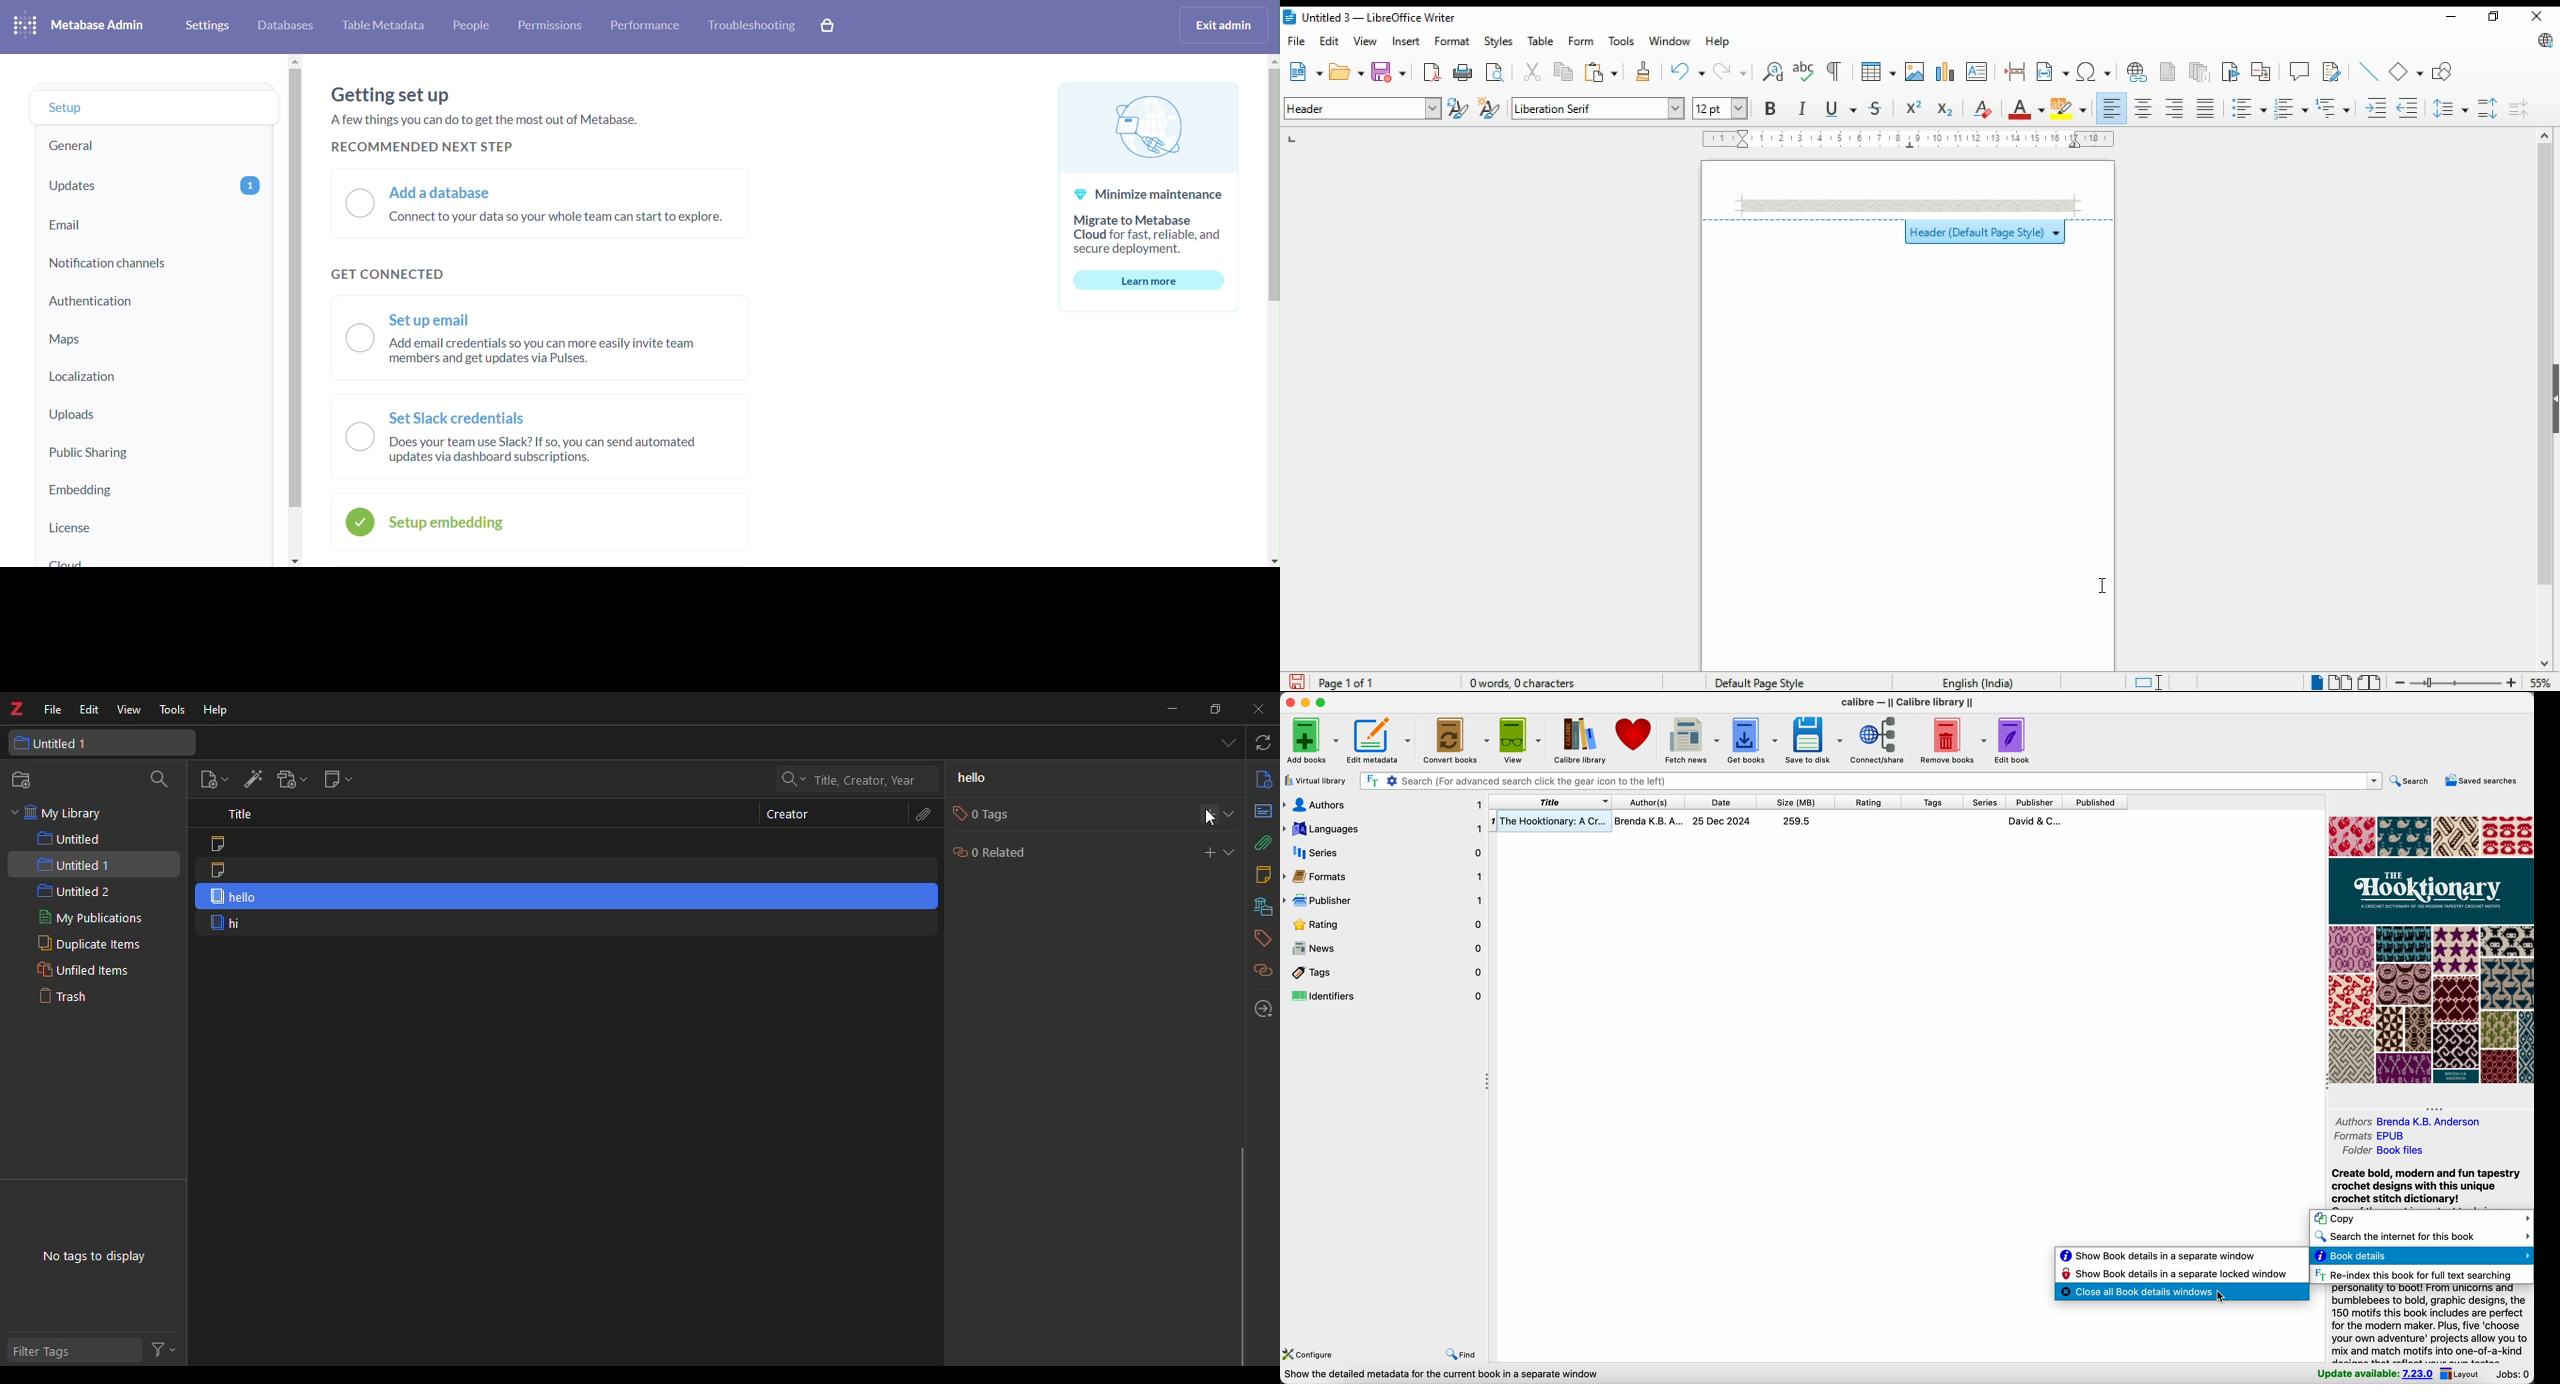 The height and width of the screenshot is (1400, 2576). Describe the element at coordinates (1879, 71) in the screenshot. I see `insert table` at that location.